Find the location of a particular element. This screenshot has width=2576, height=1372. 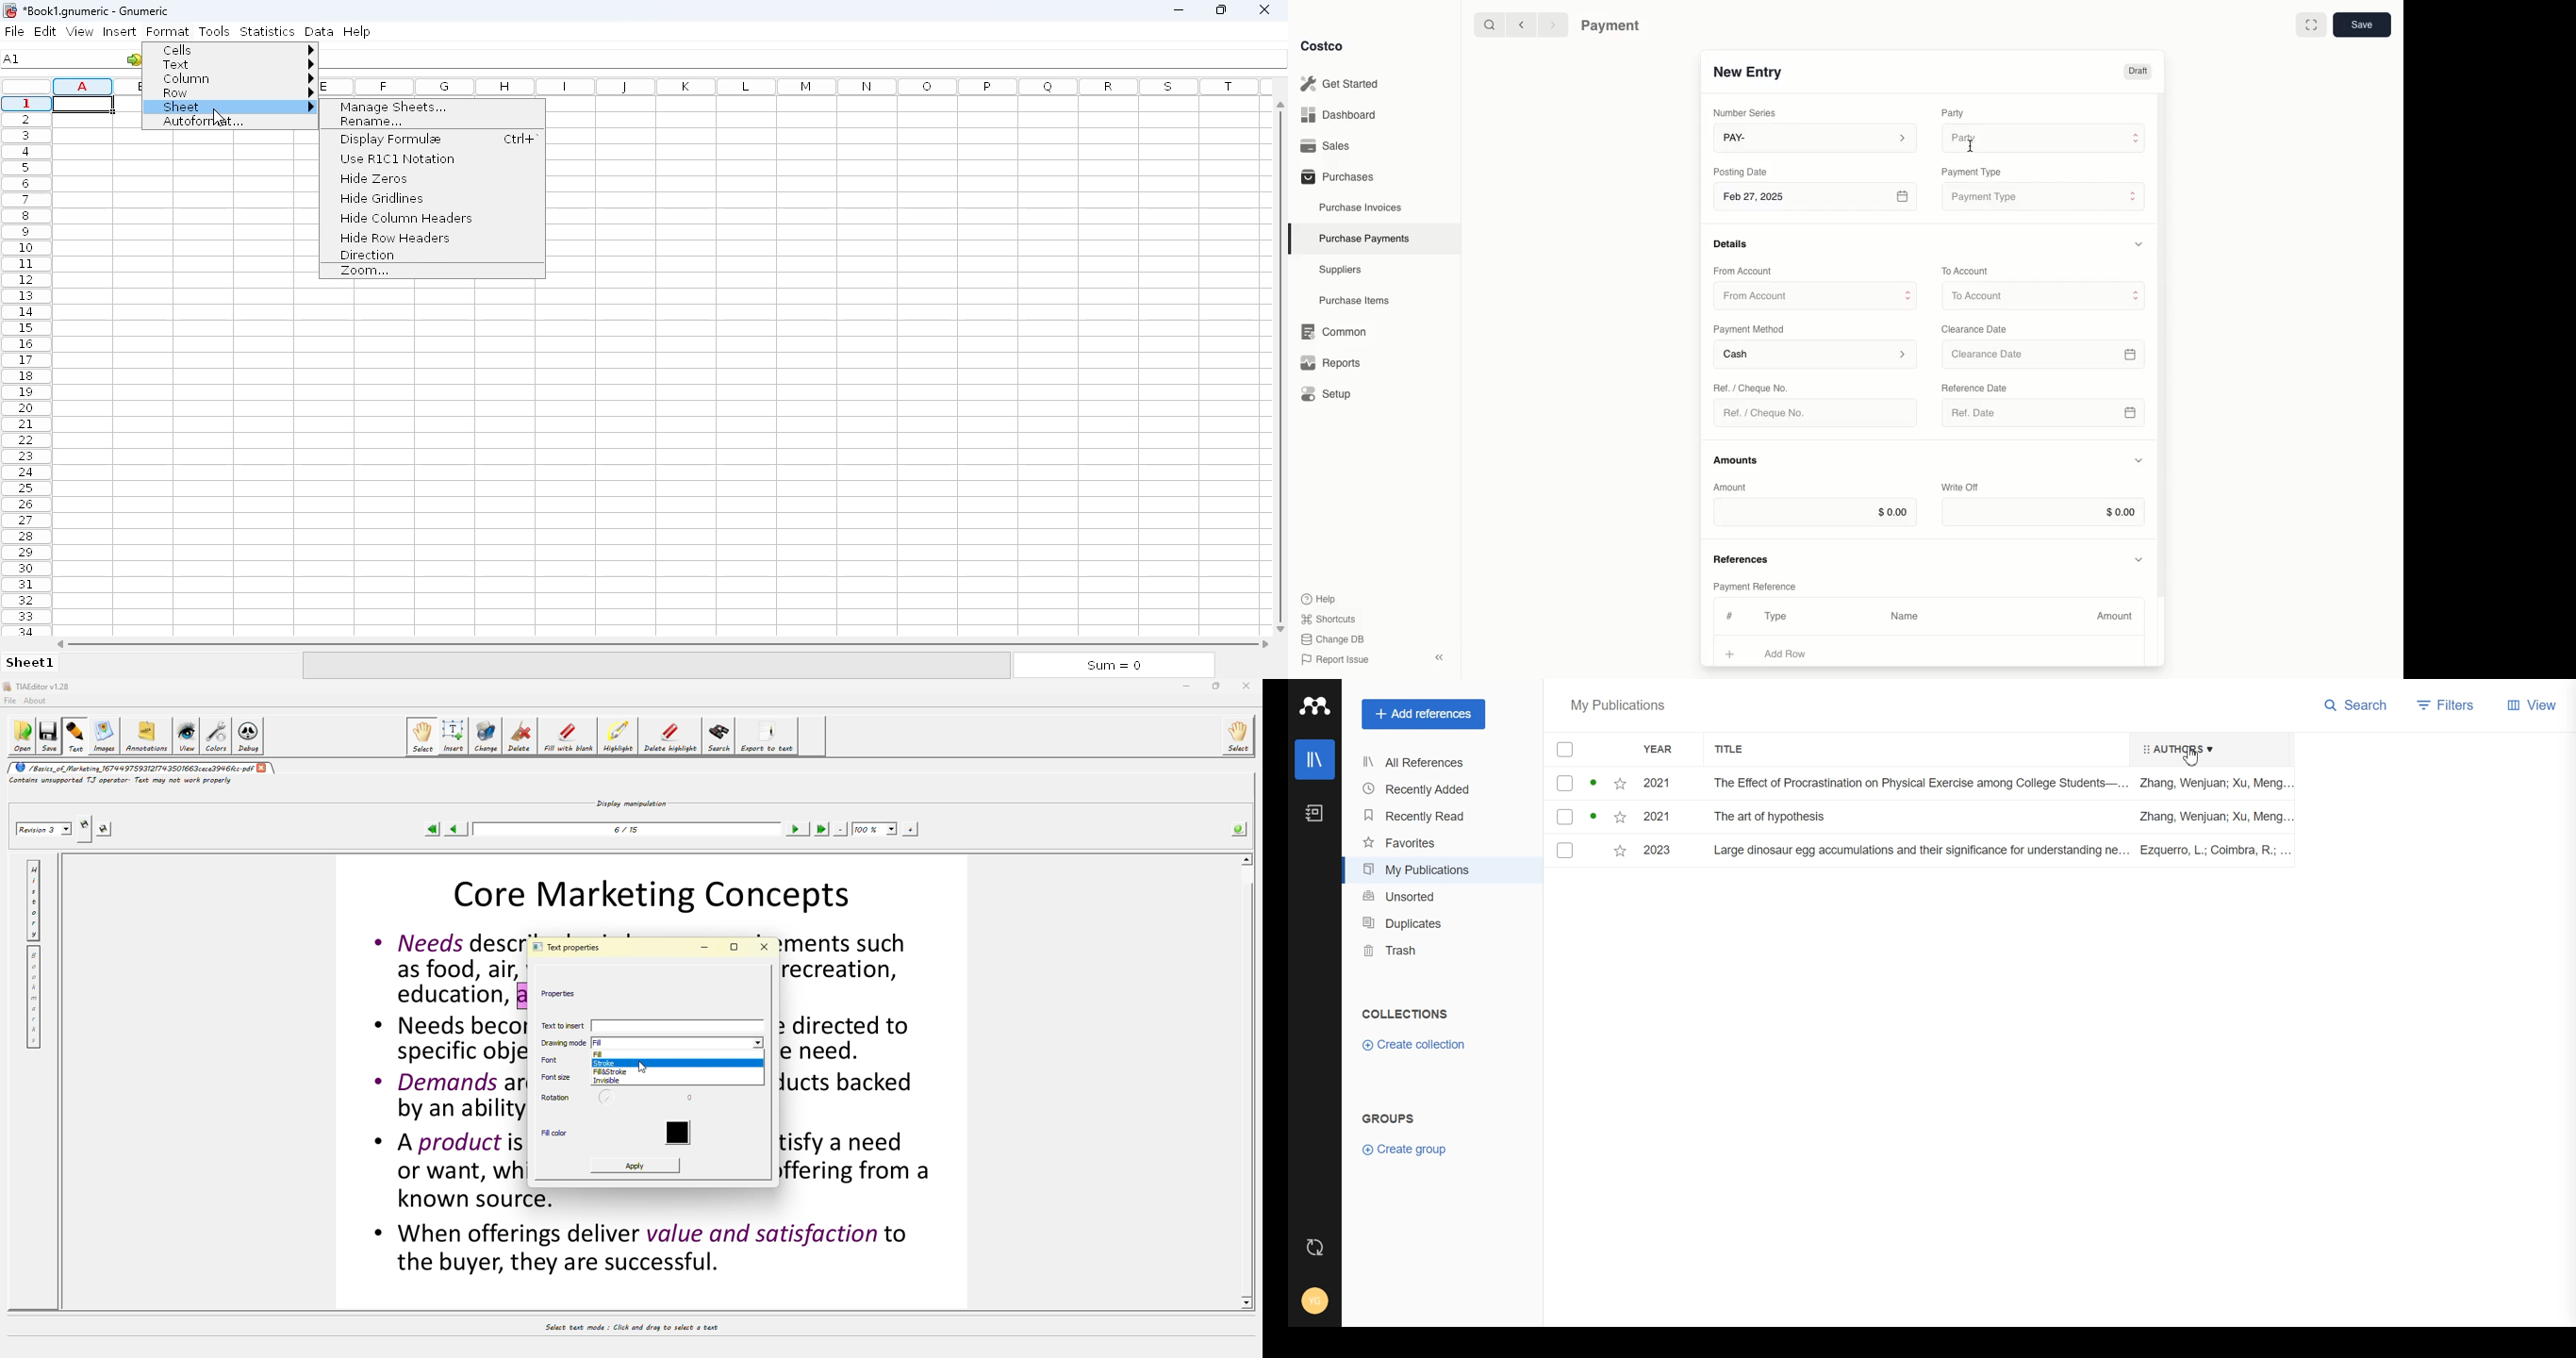

Filters is located at coordinates (2450, 704).